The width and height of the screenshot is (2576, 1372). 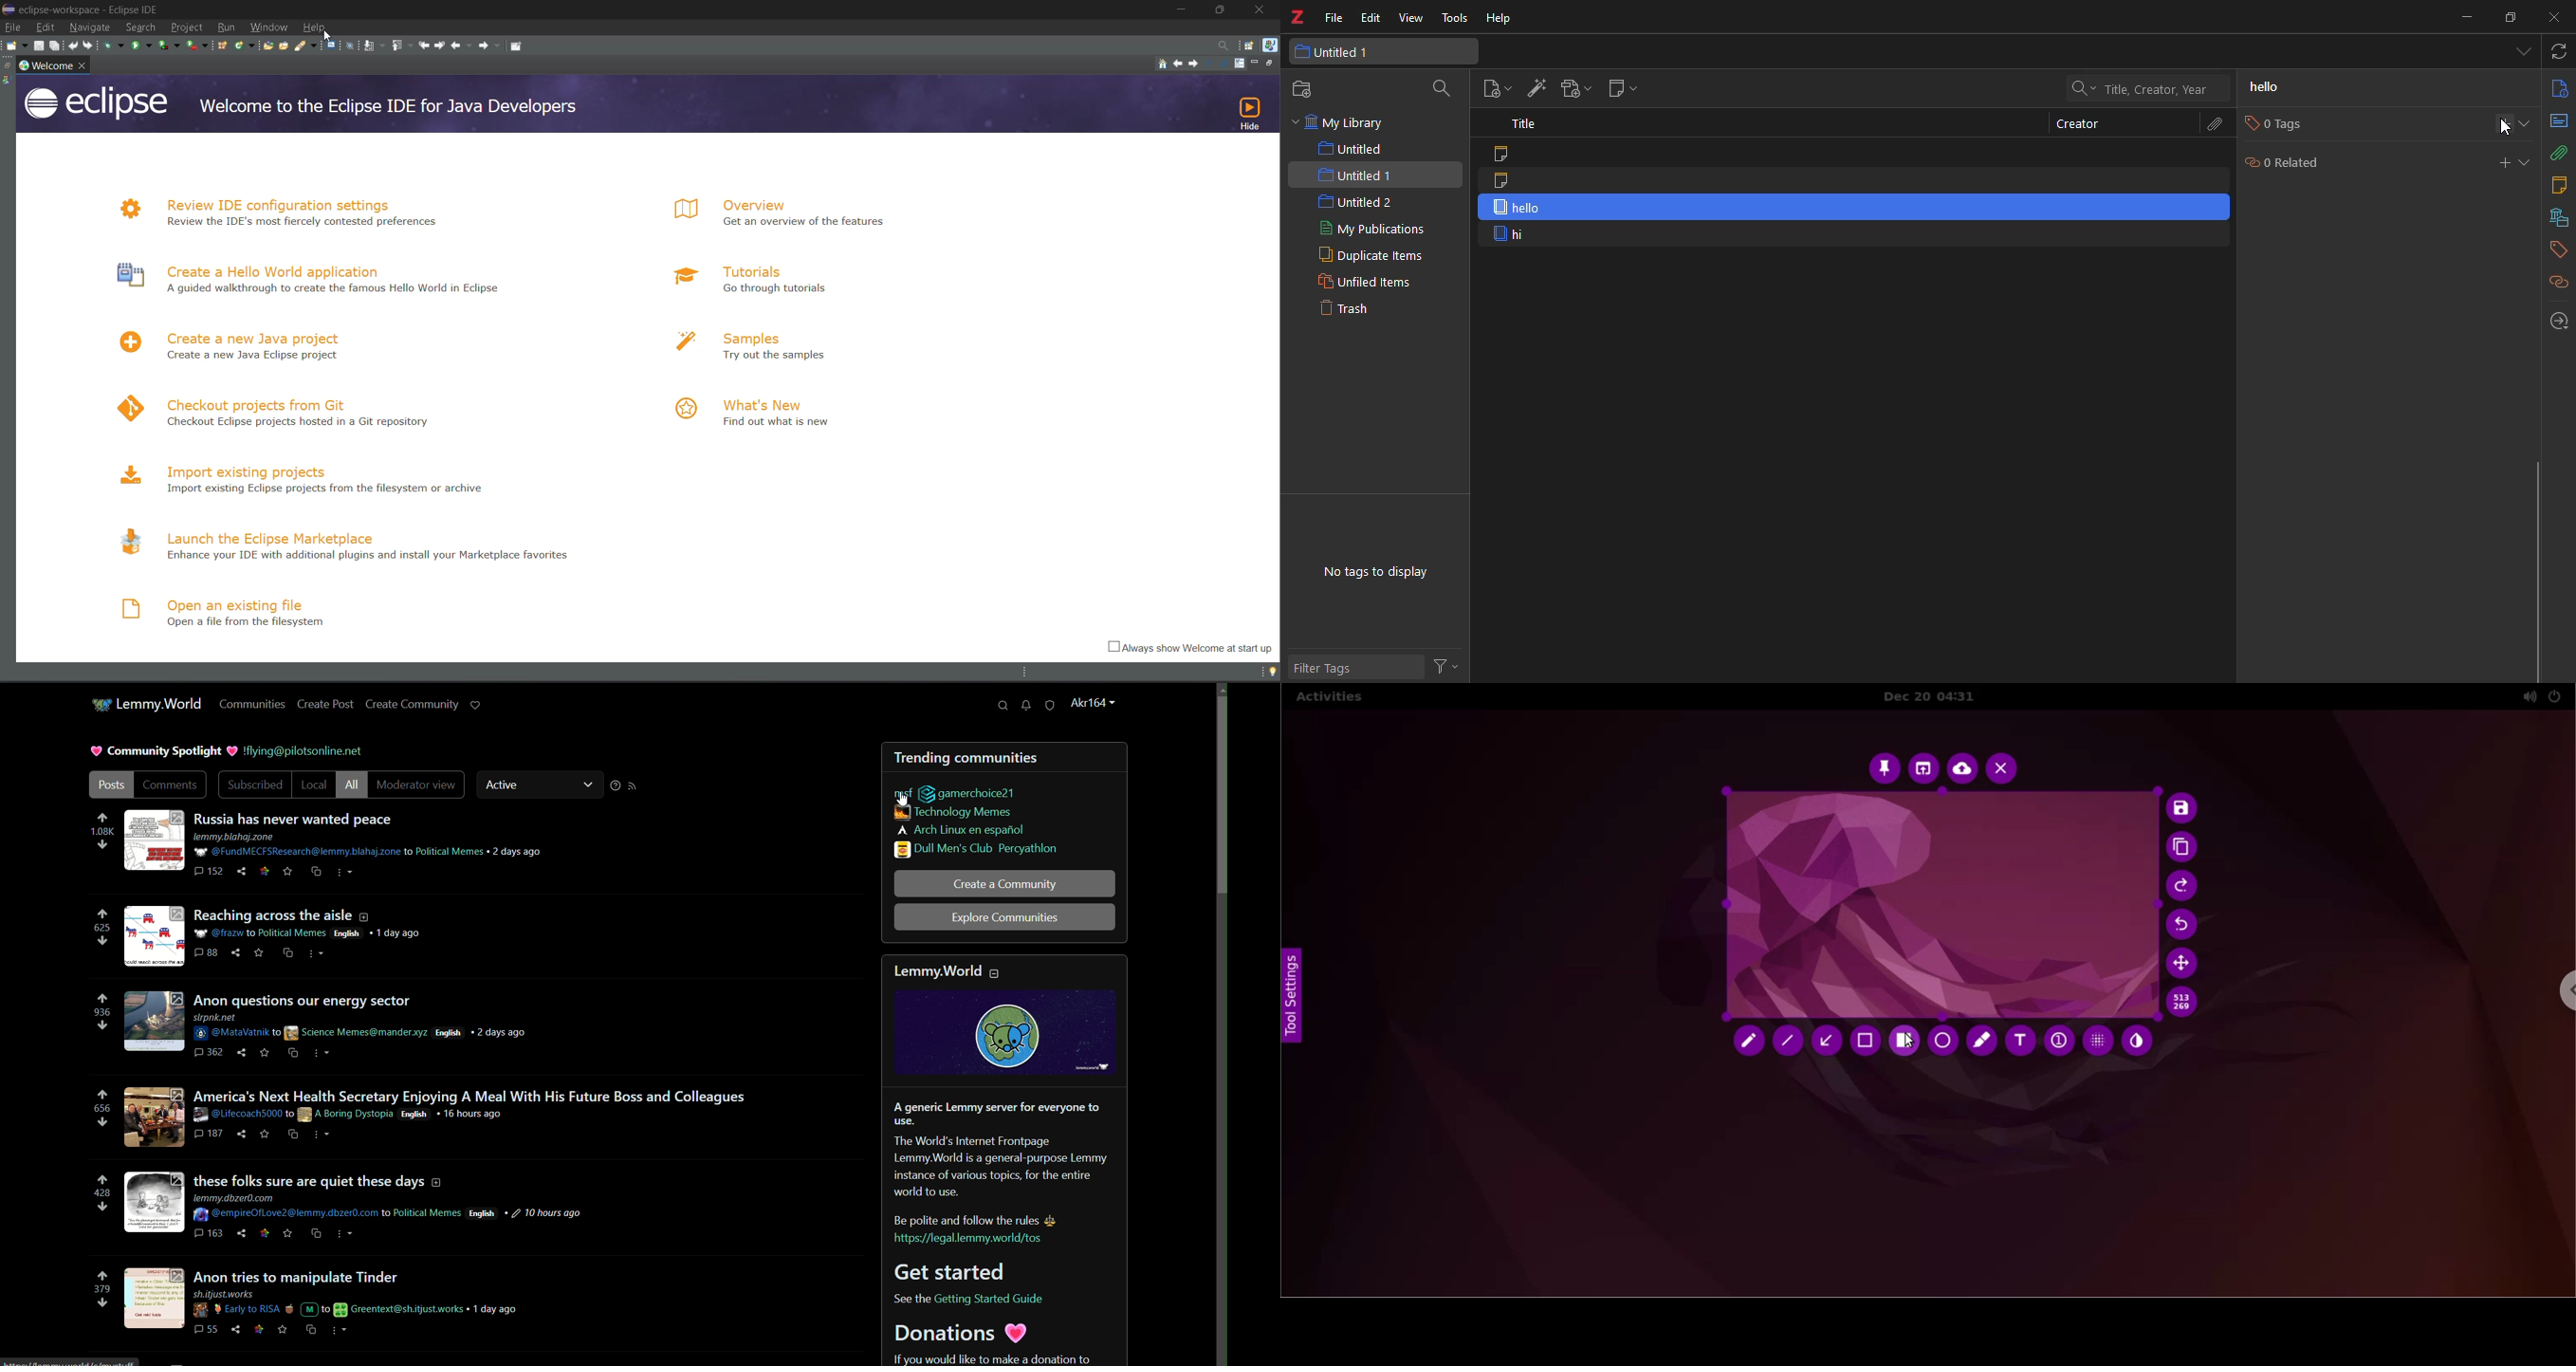 What do you see at coordinates (1448, 666) in the screenshot?
I see `actions` at bounding box center [1448, 666].